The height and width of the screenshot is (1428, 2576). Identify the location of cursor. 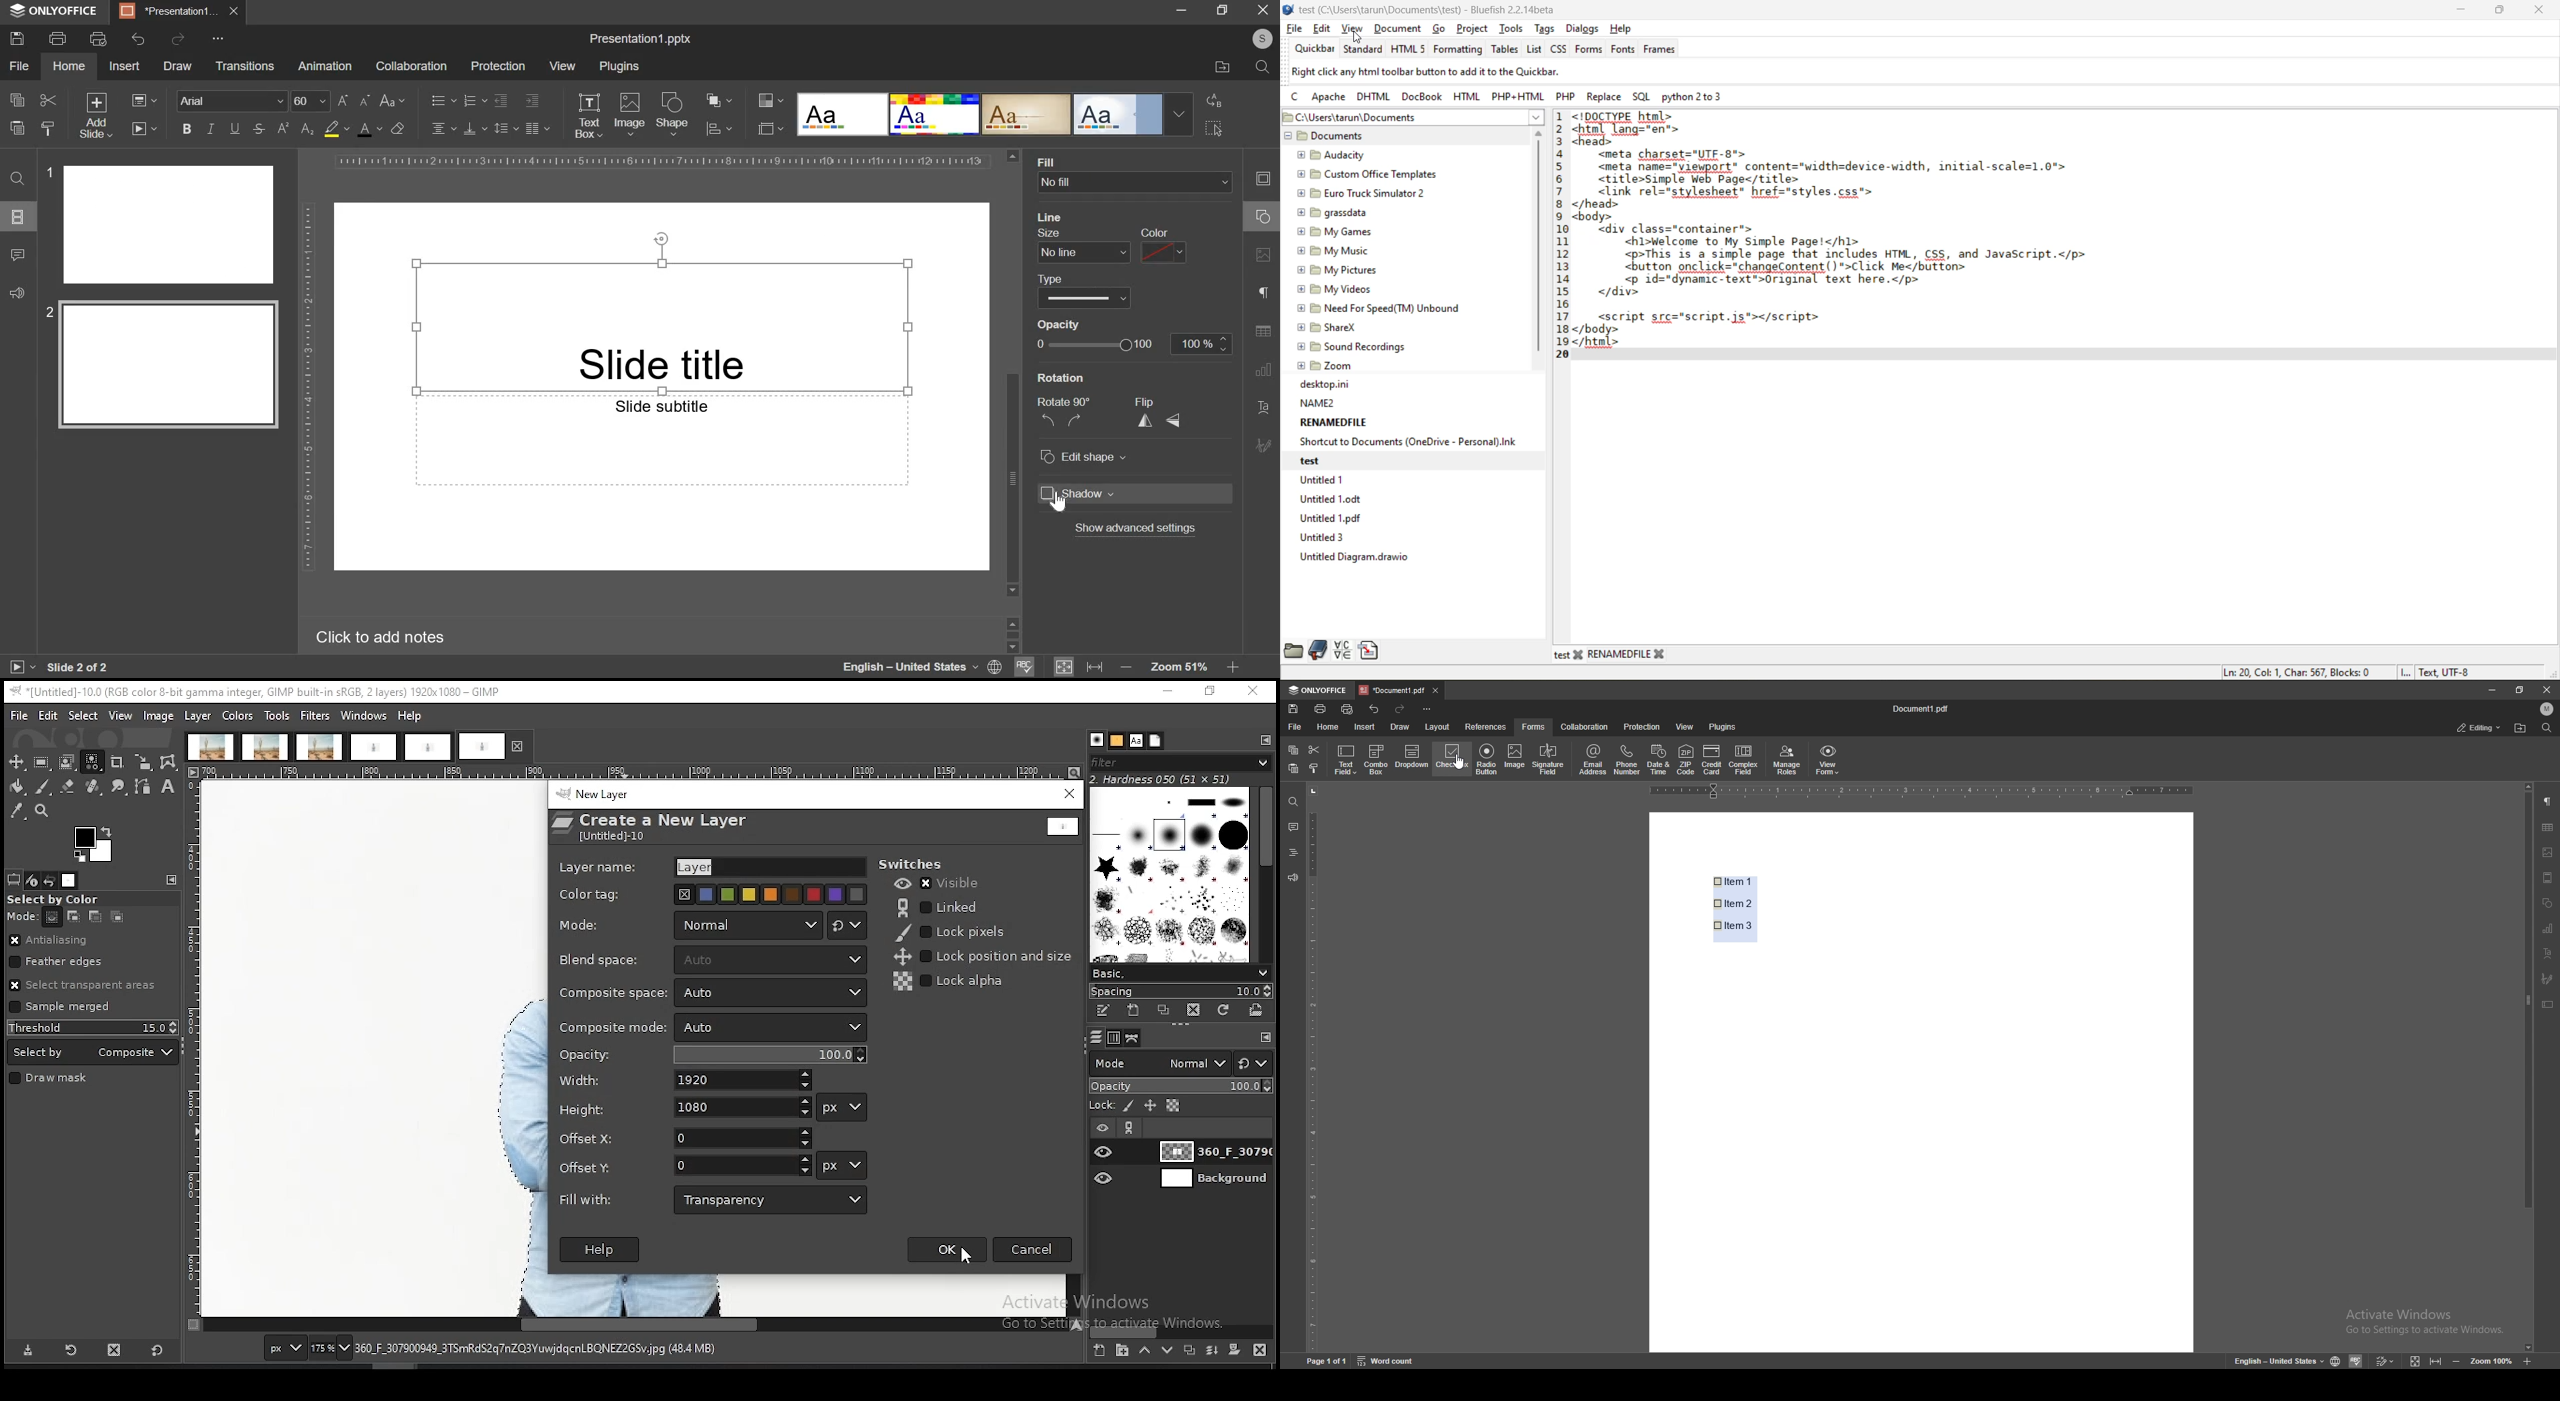
(1466, 770).